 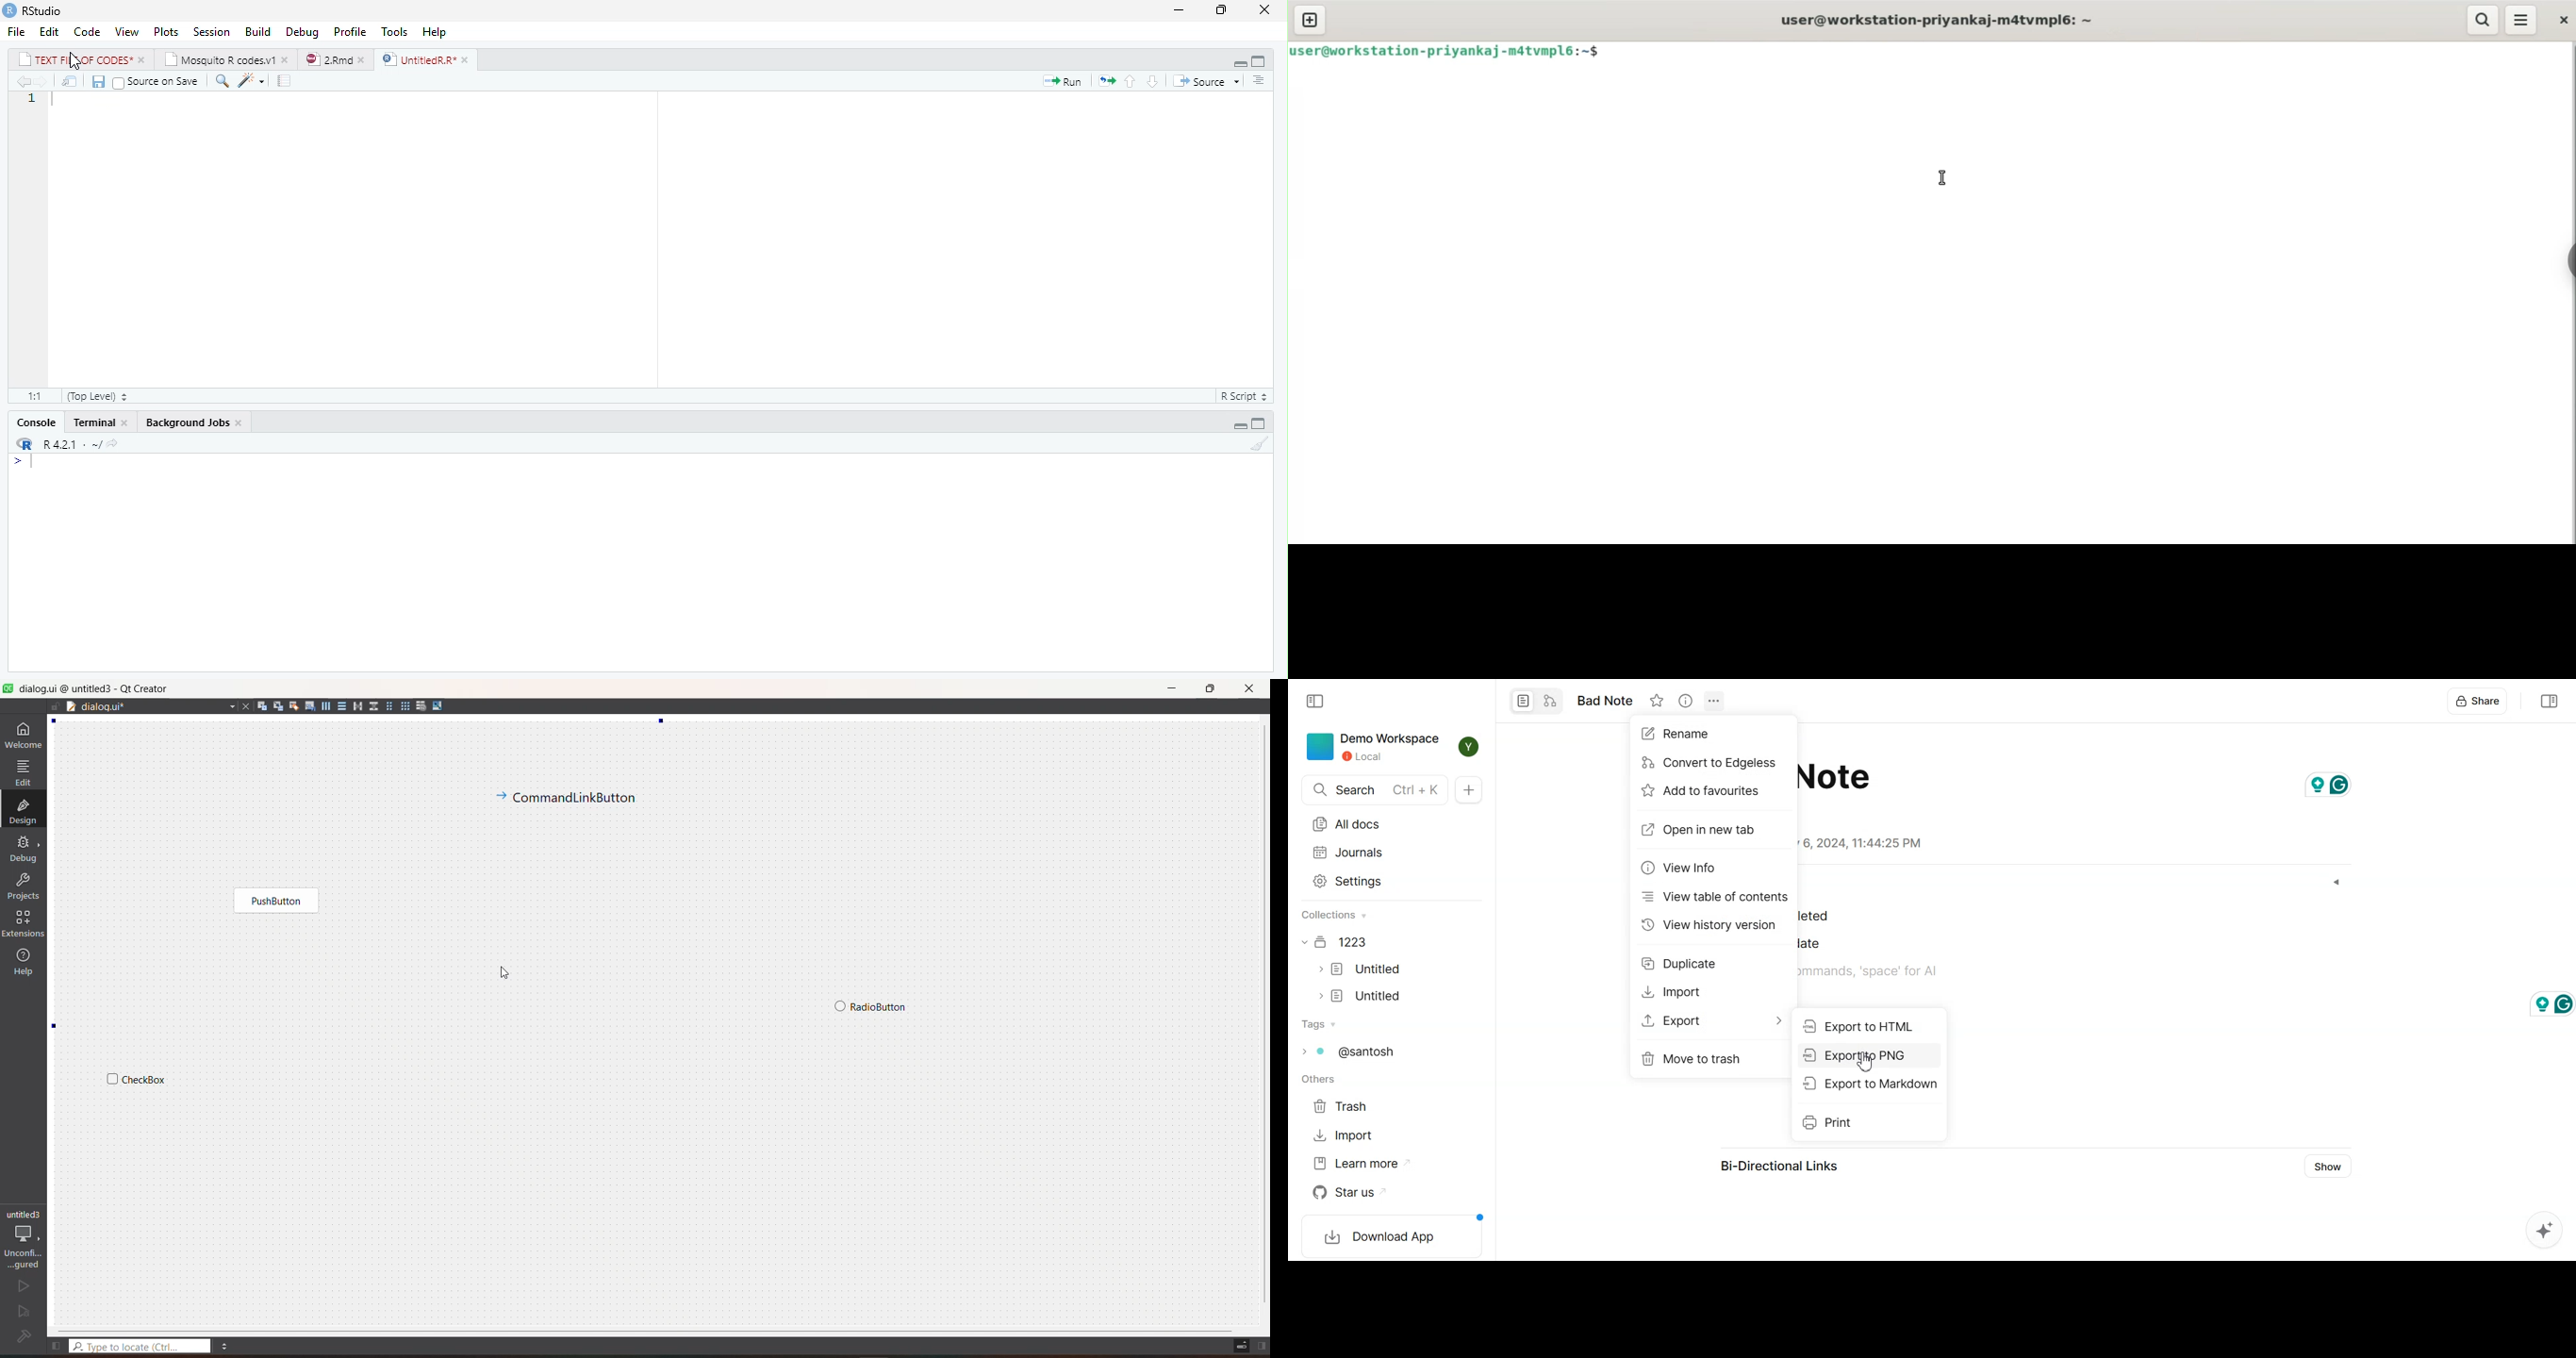 I want to click on Go to previous section, so click(x=1131, y=80).